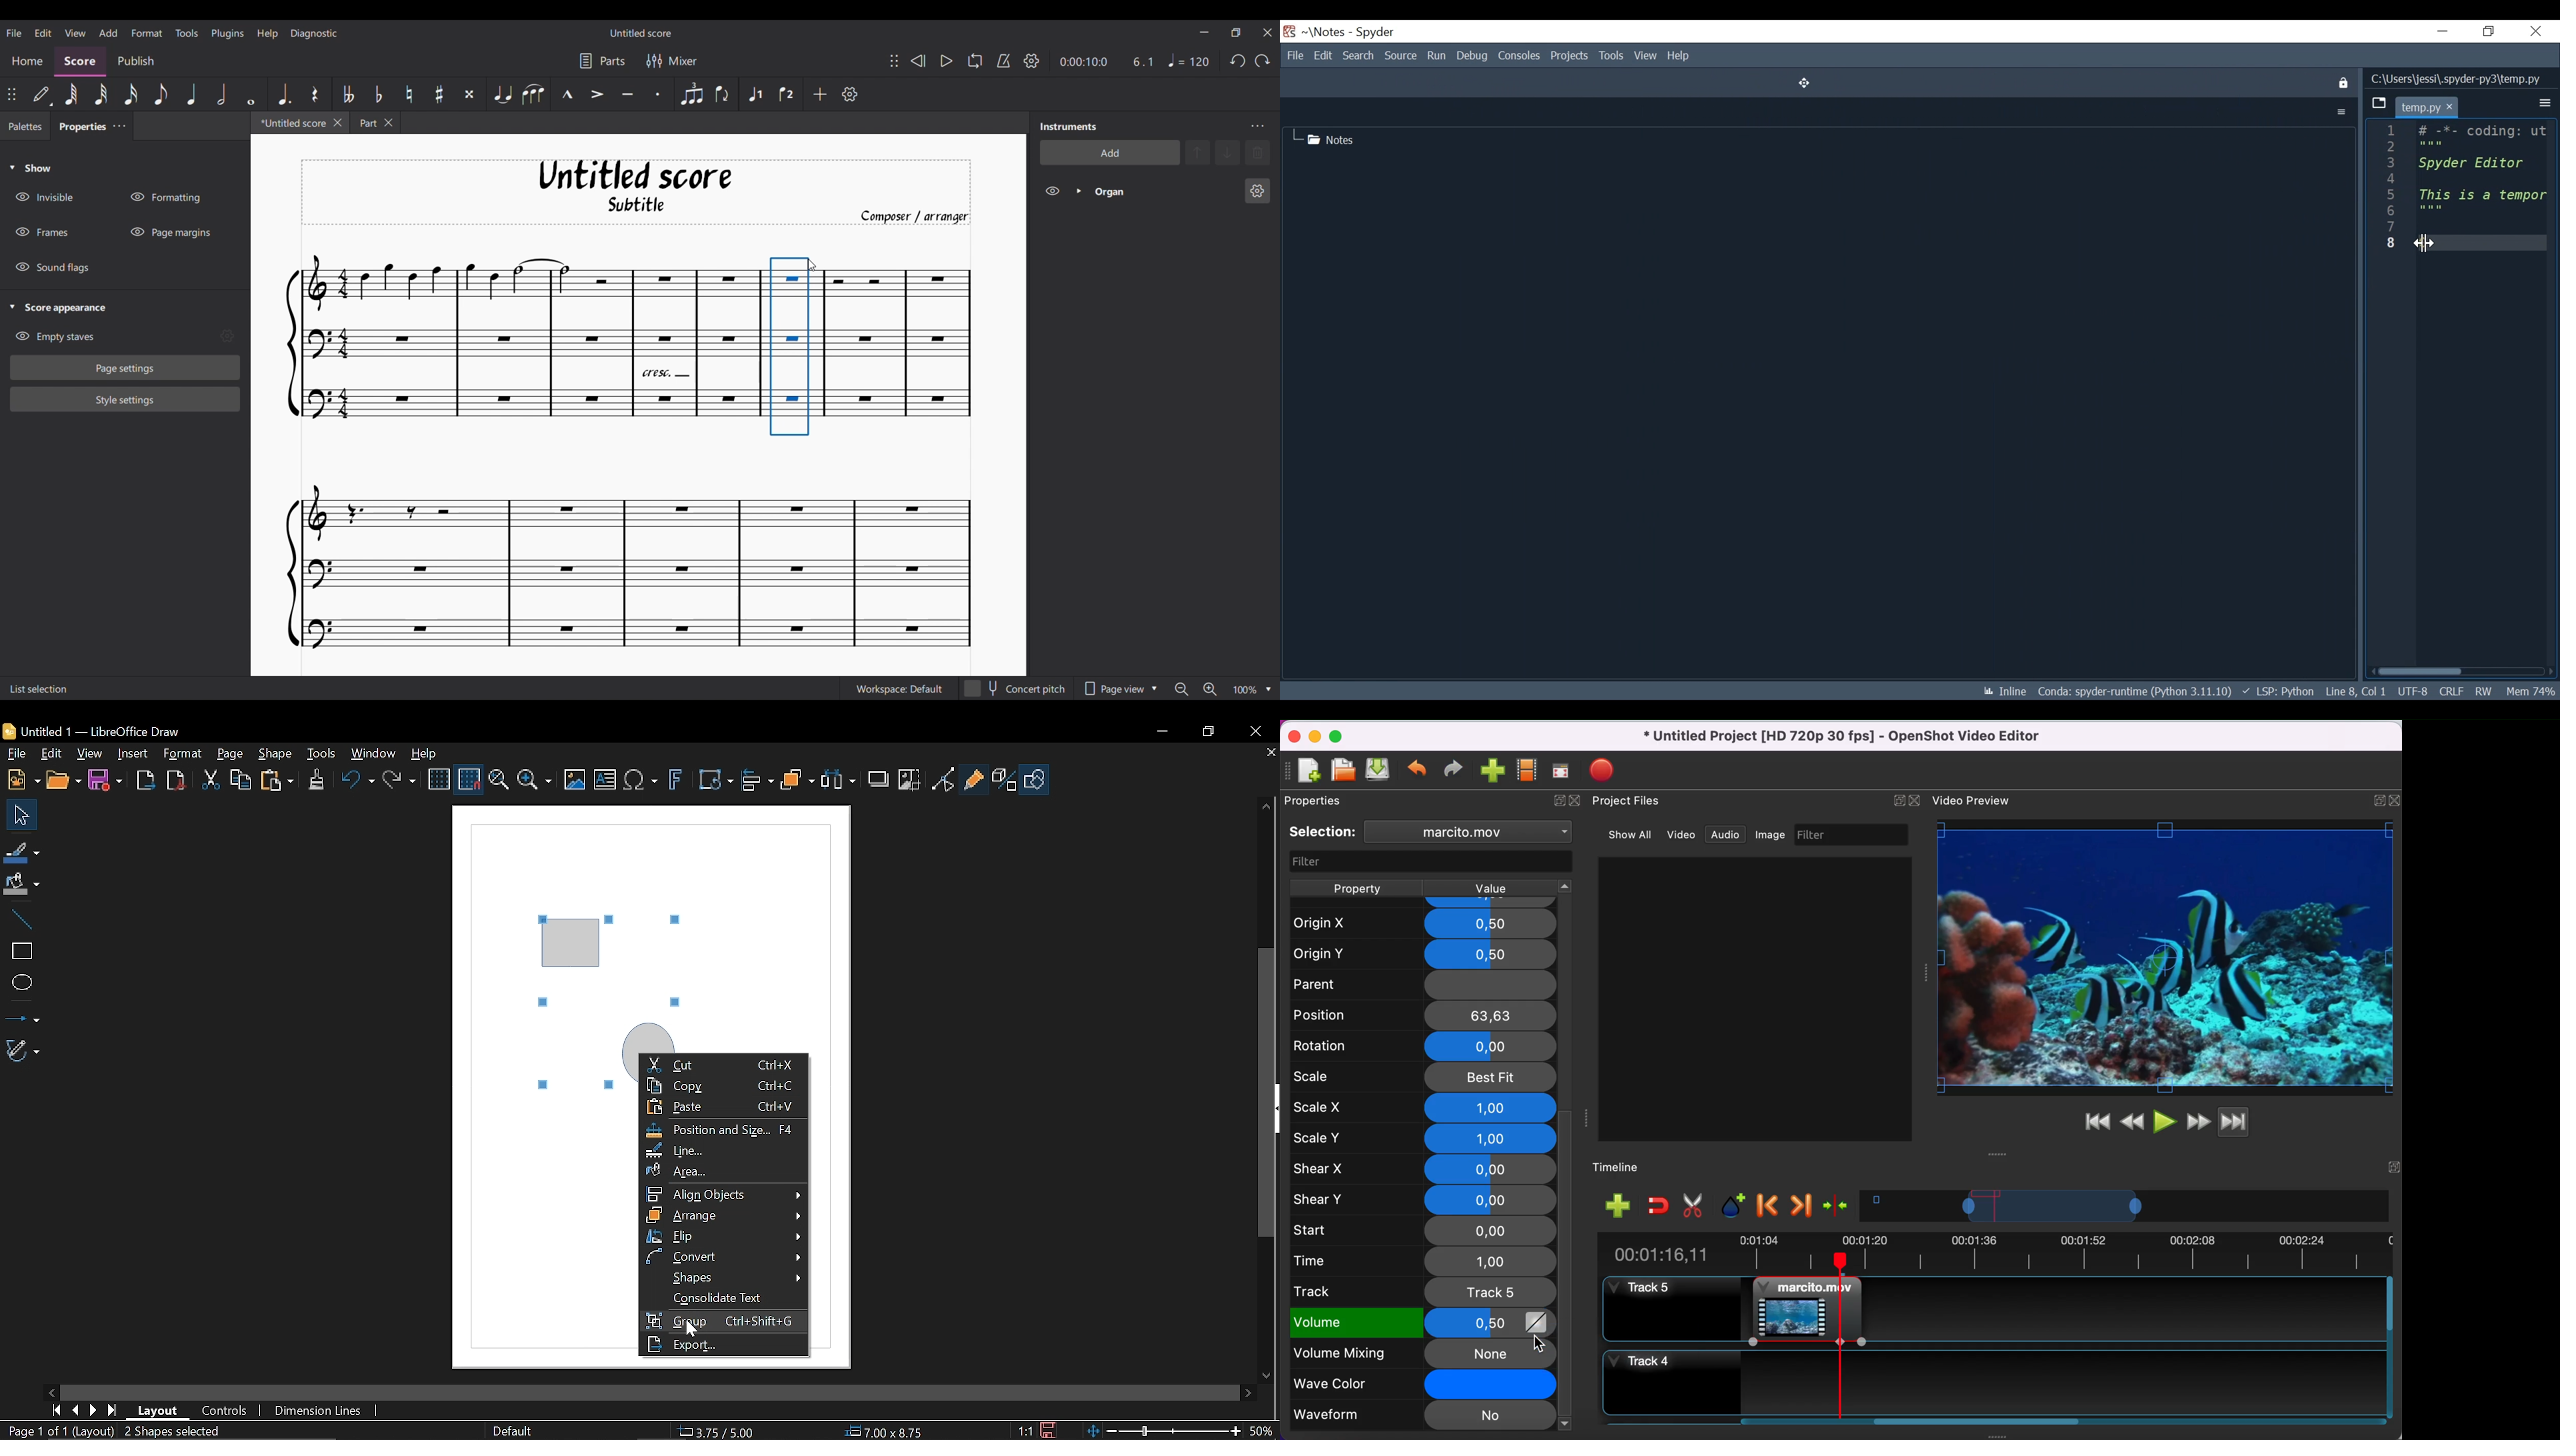  Describe the element at coordinates (125, 400) in the screenshot. I see `Style settings` at that location.